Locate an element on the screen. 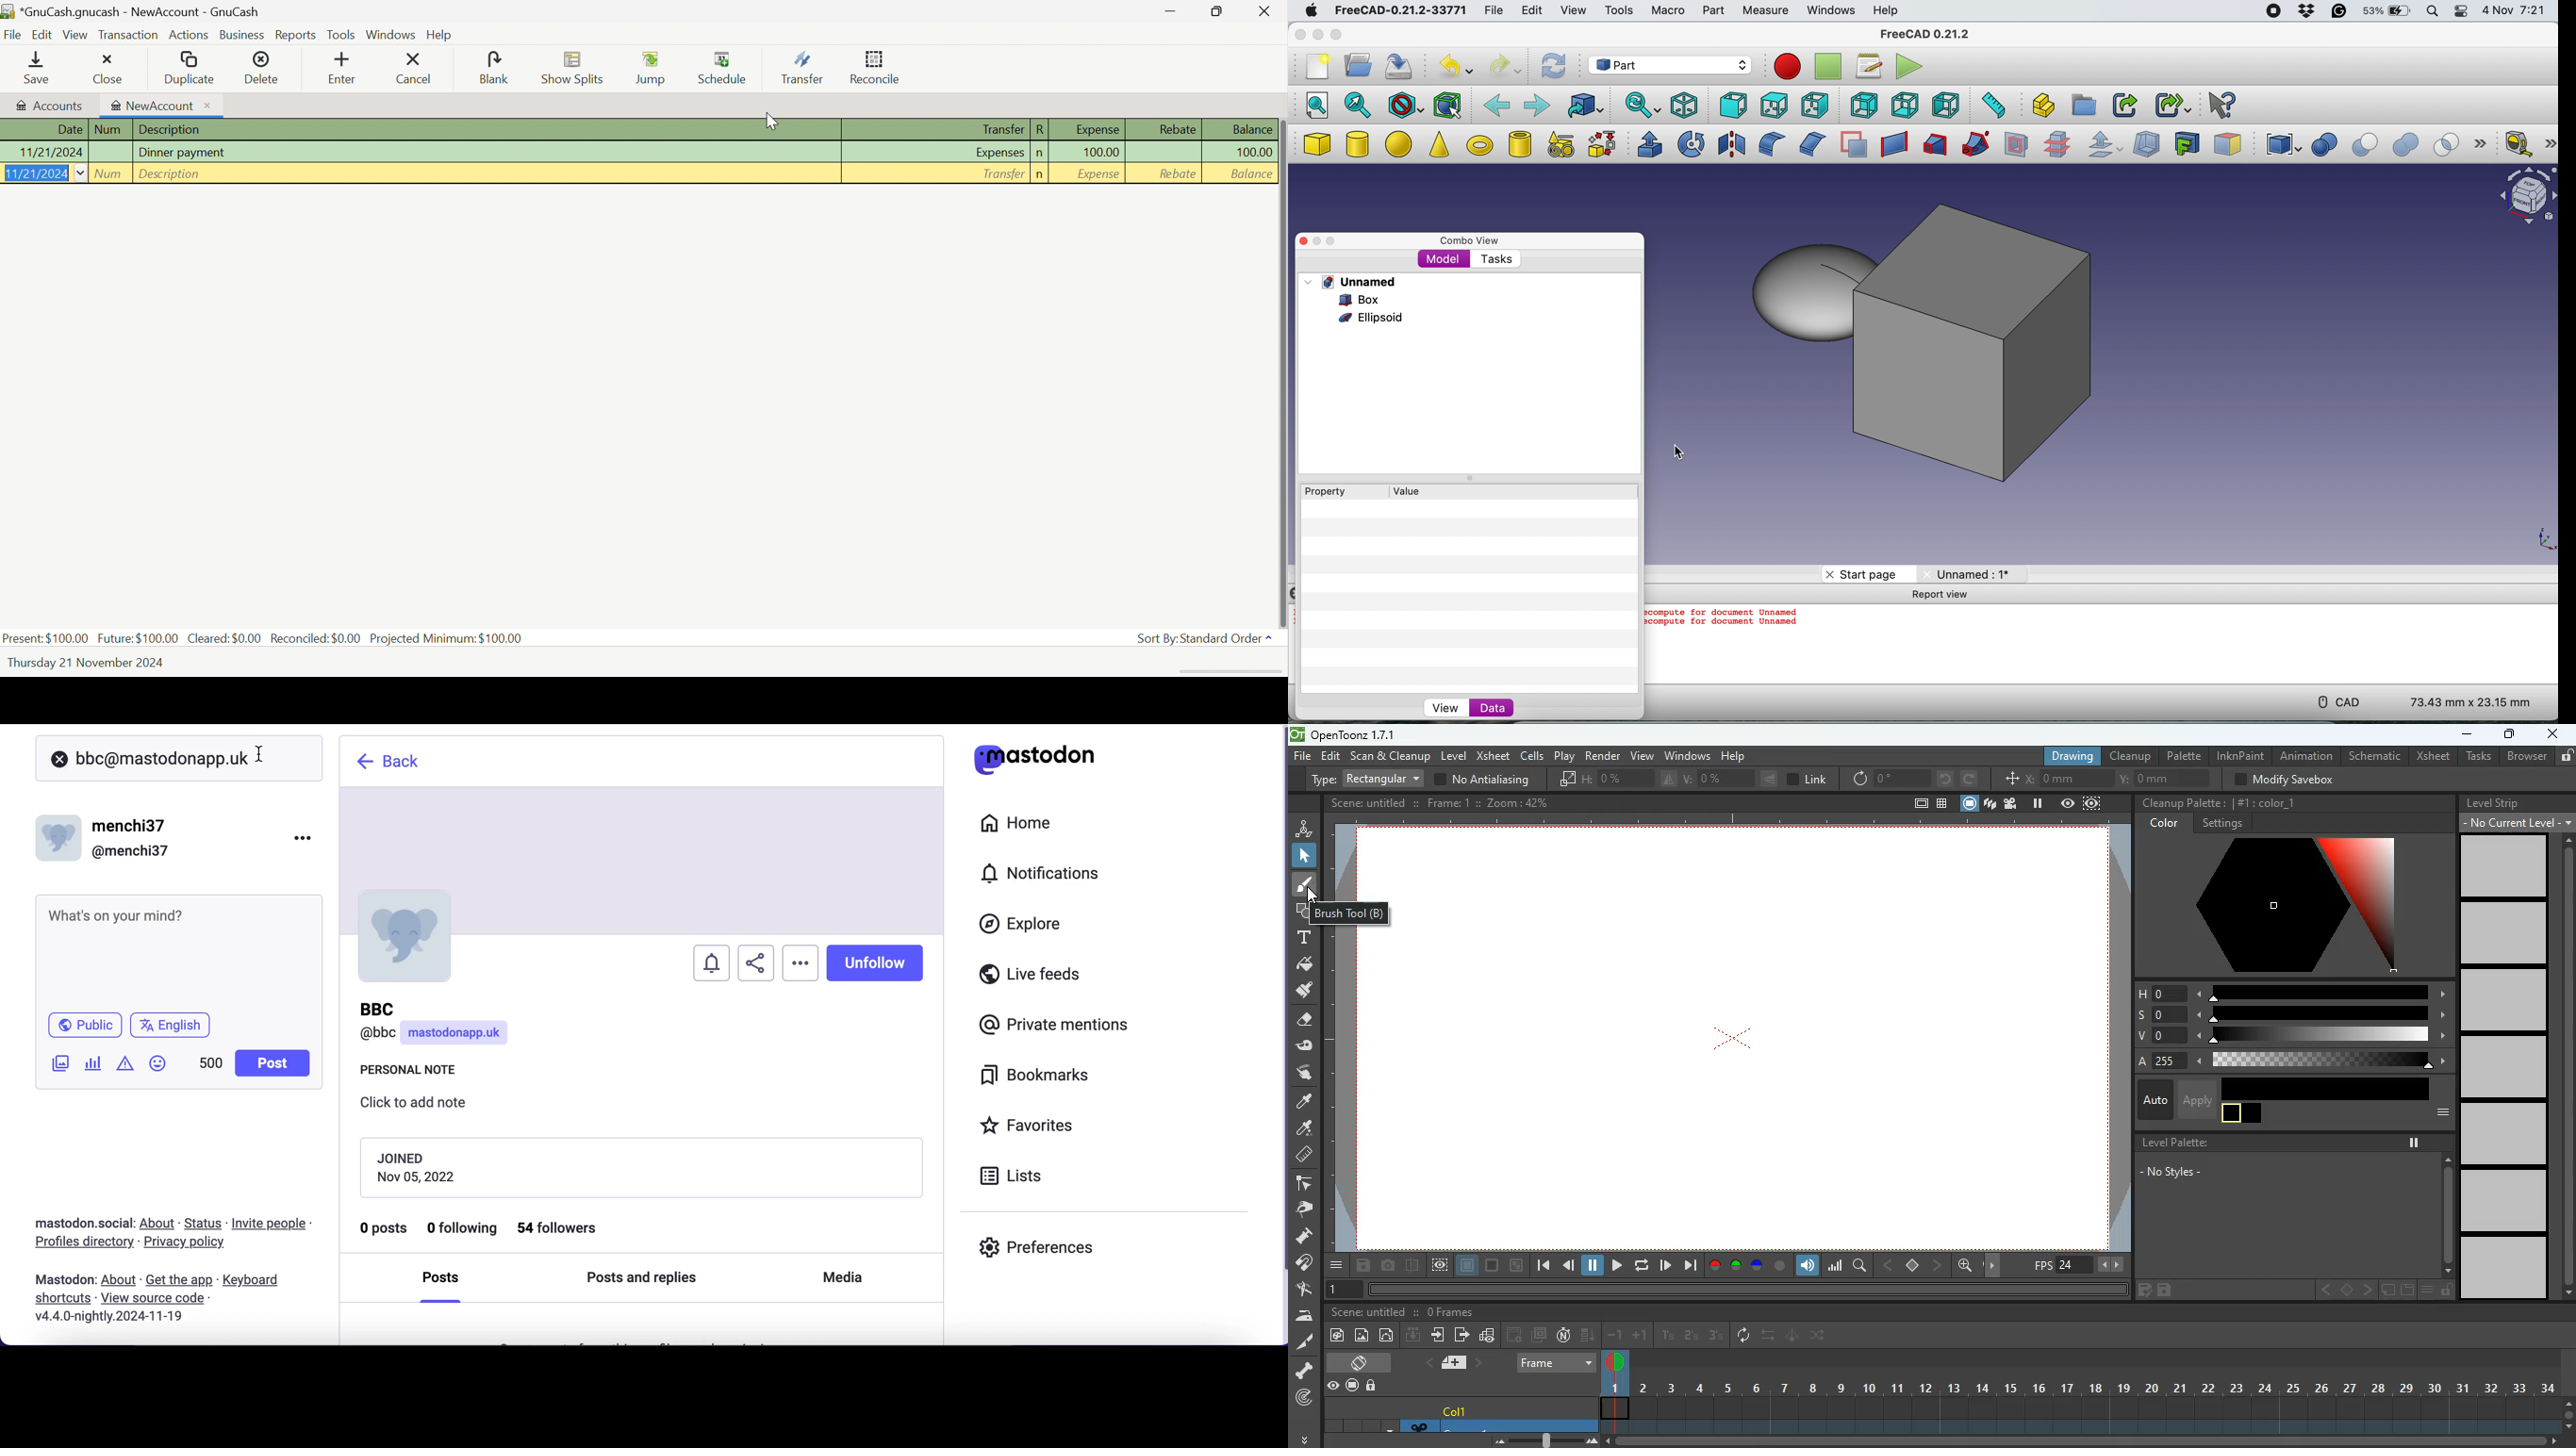 The height and width of the screenshot is (1456, 2576). model is located at coordinates (1444, 259).